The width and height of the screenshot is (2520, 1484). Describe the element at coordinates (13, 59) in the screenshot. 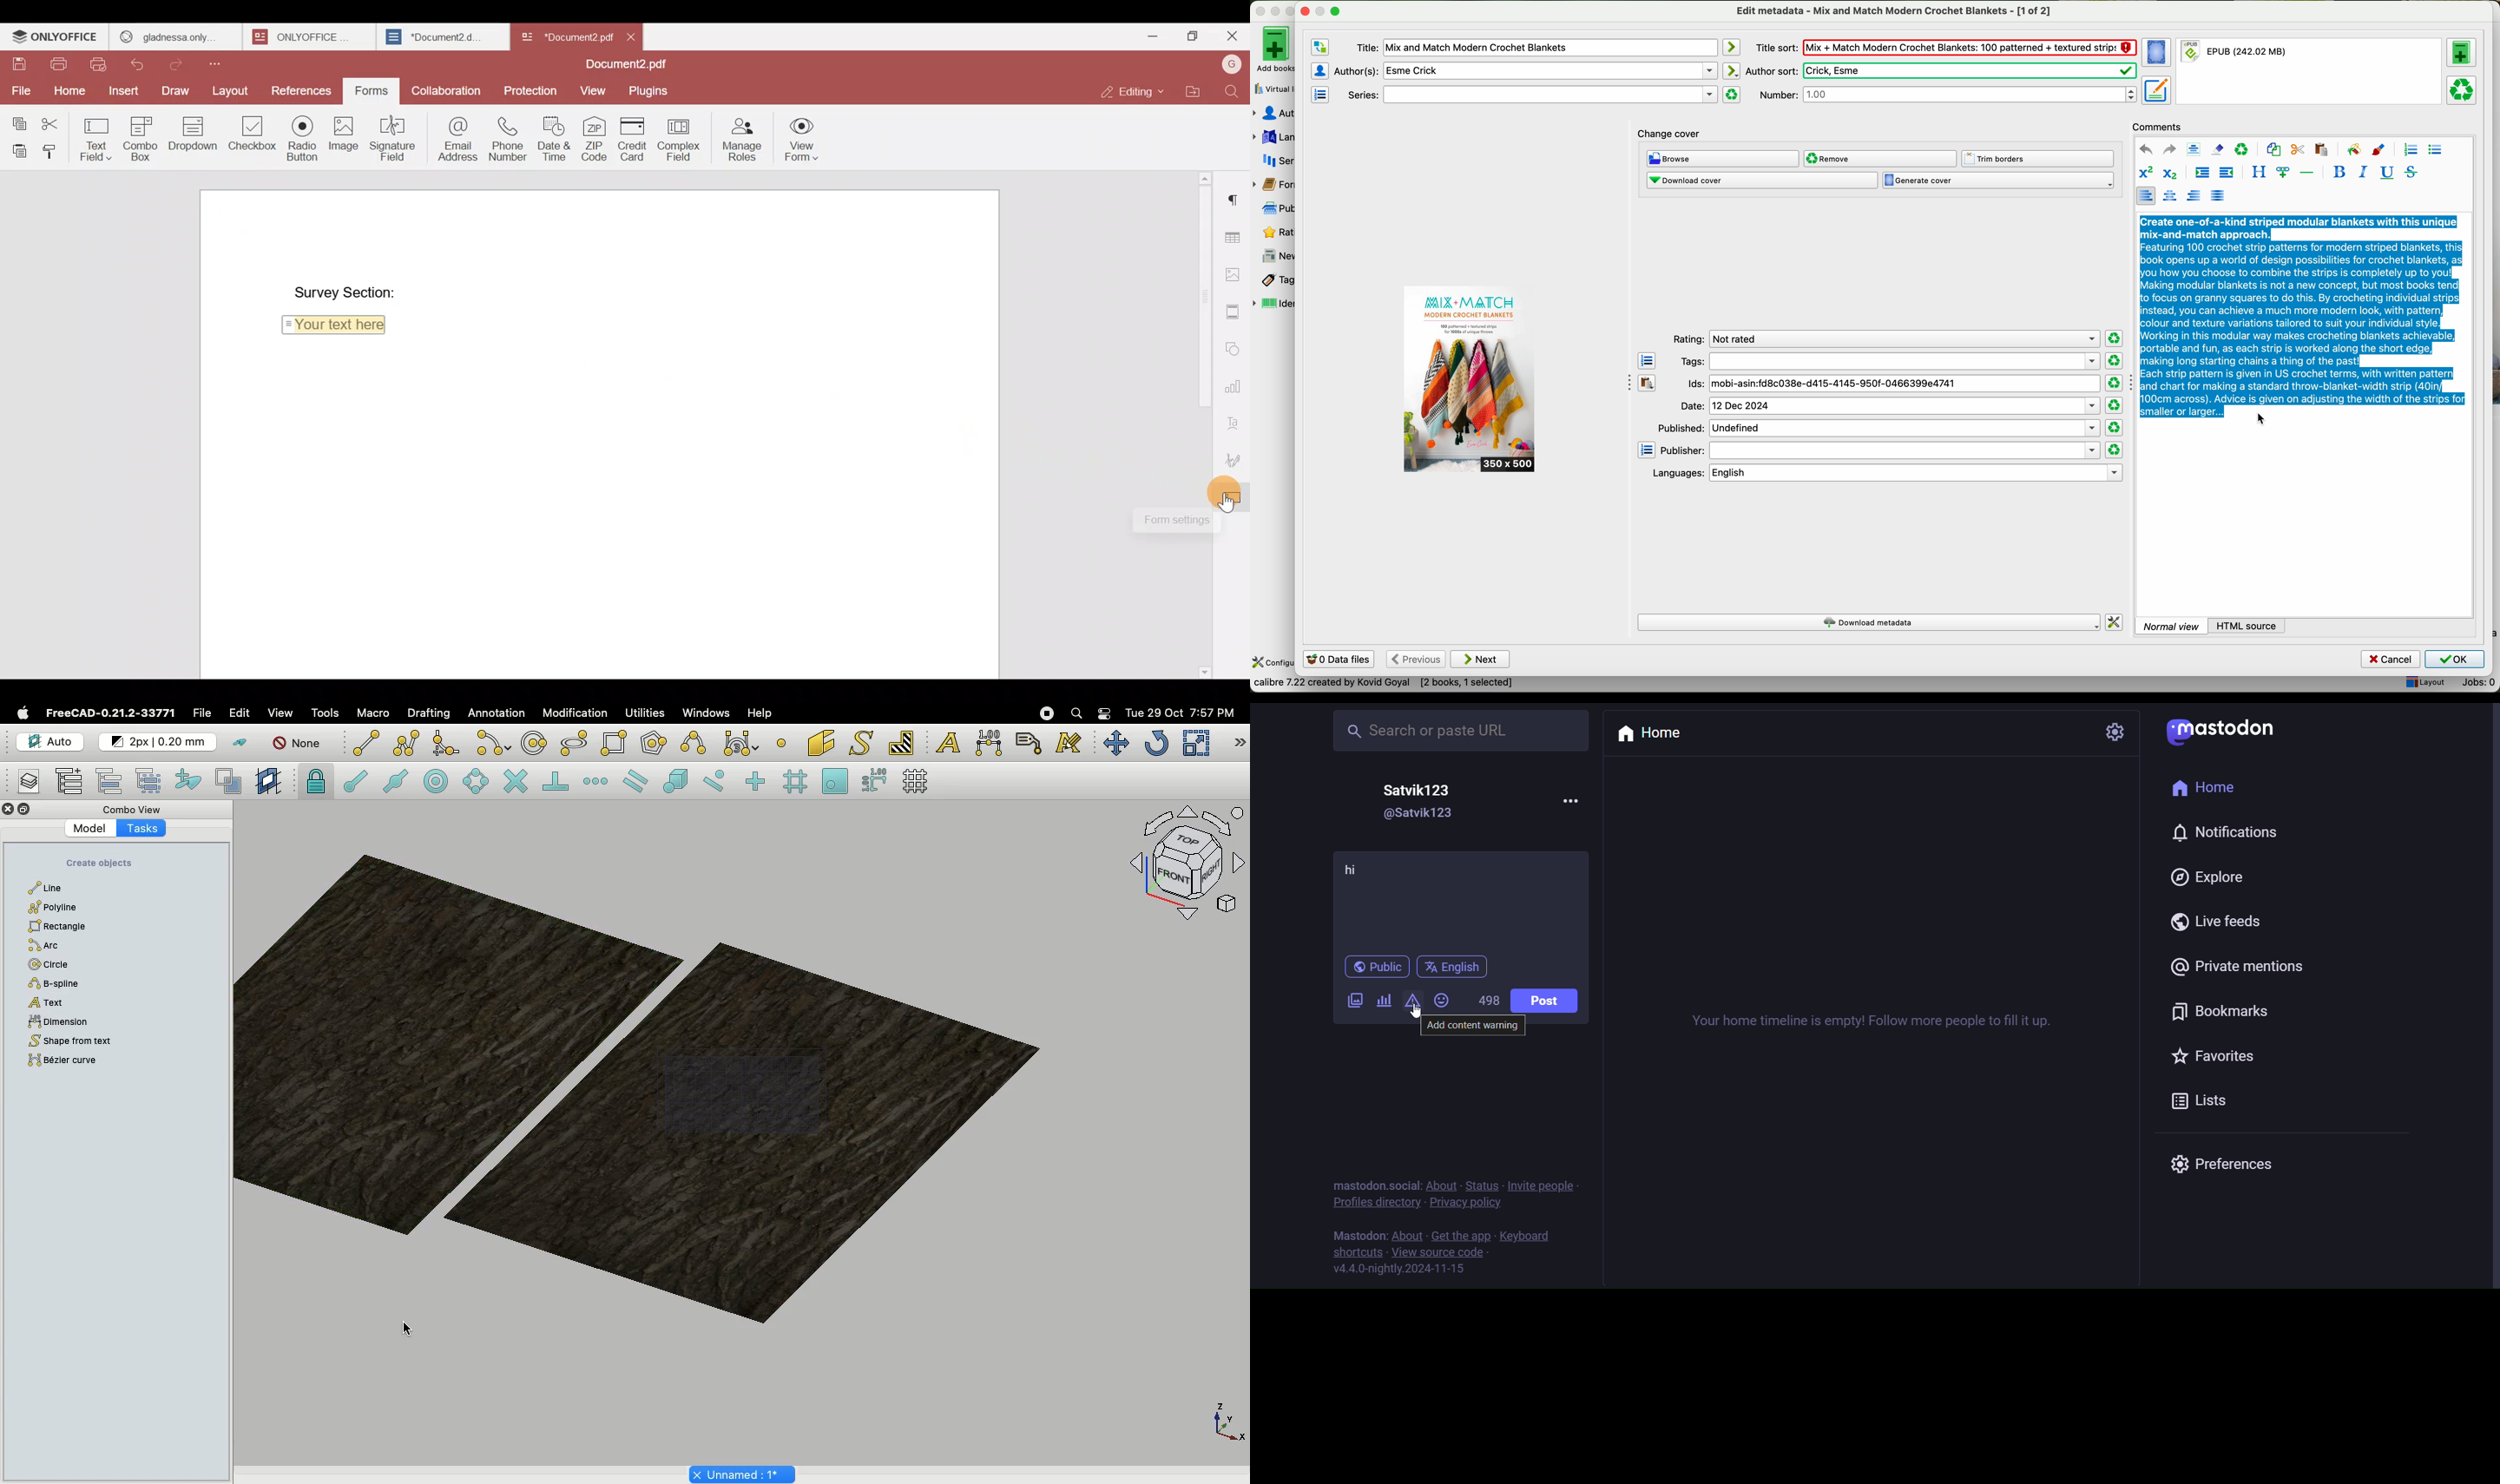

I see `Save` at that location.